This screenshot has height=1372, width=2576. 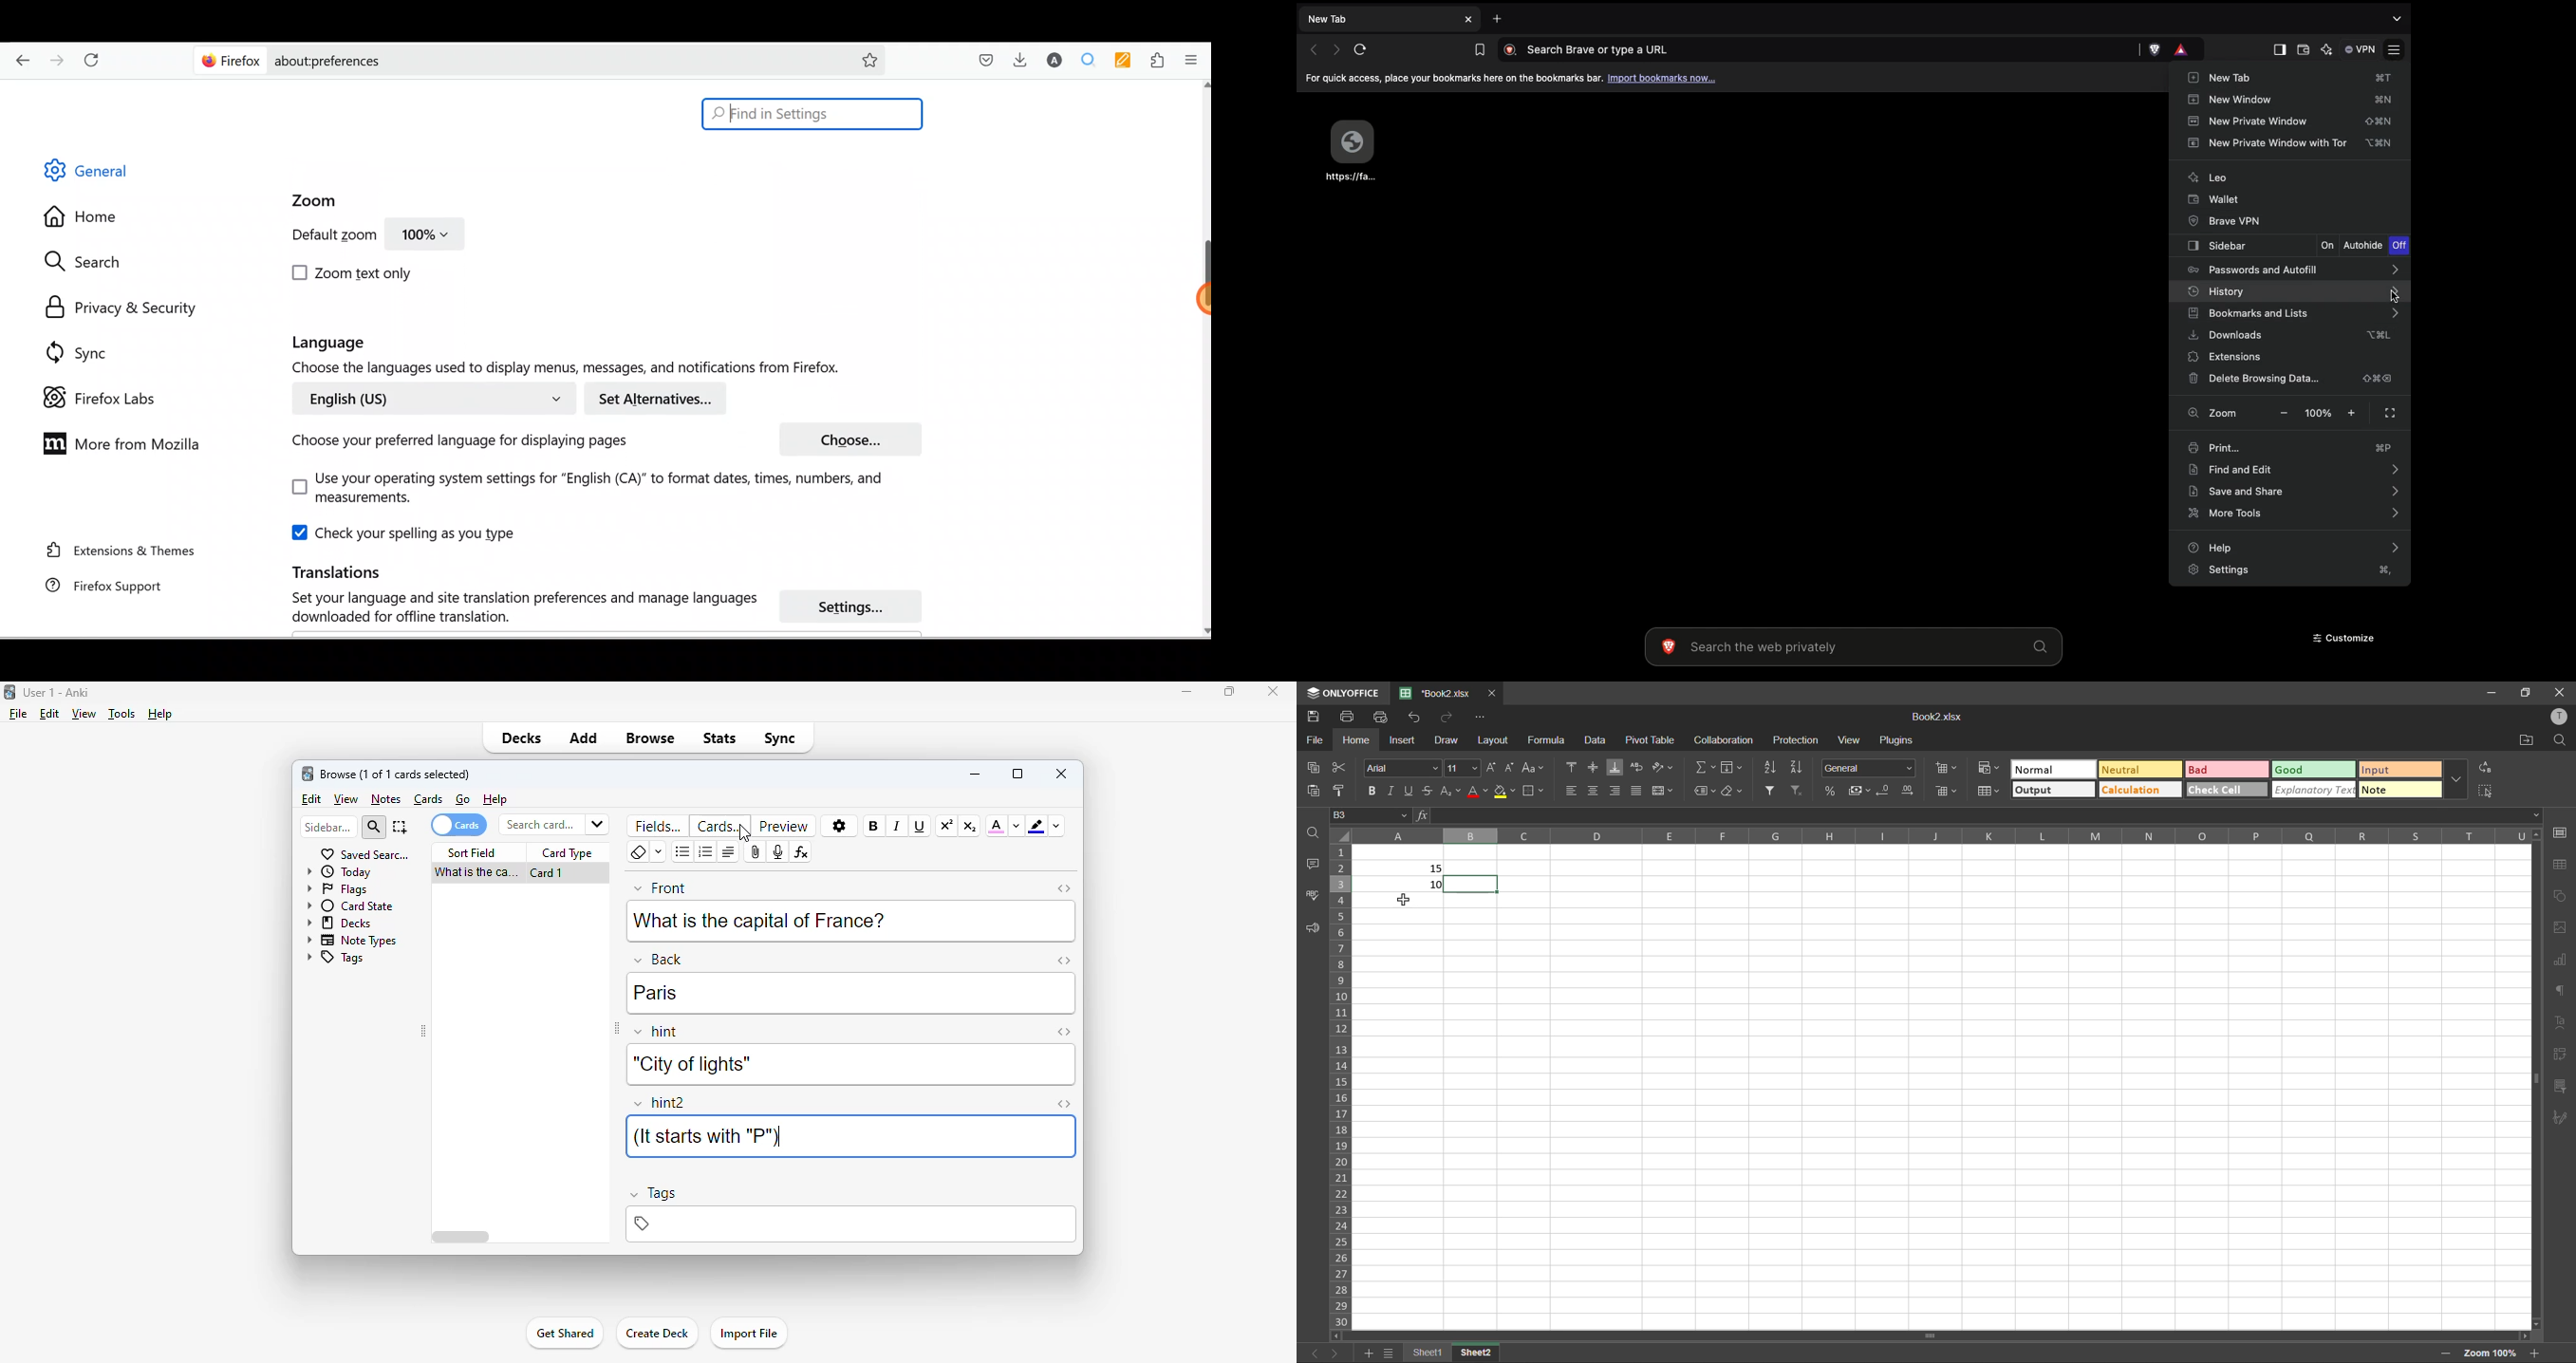 I want to click on city of lights, so click(x=690, y=1064).